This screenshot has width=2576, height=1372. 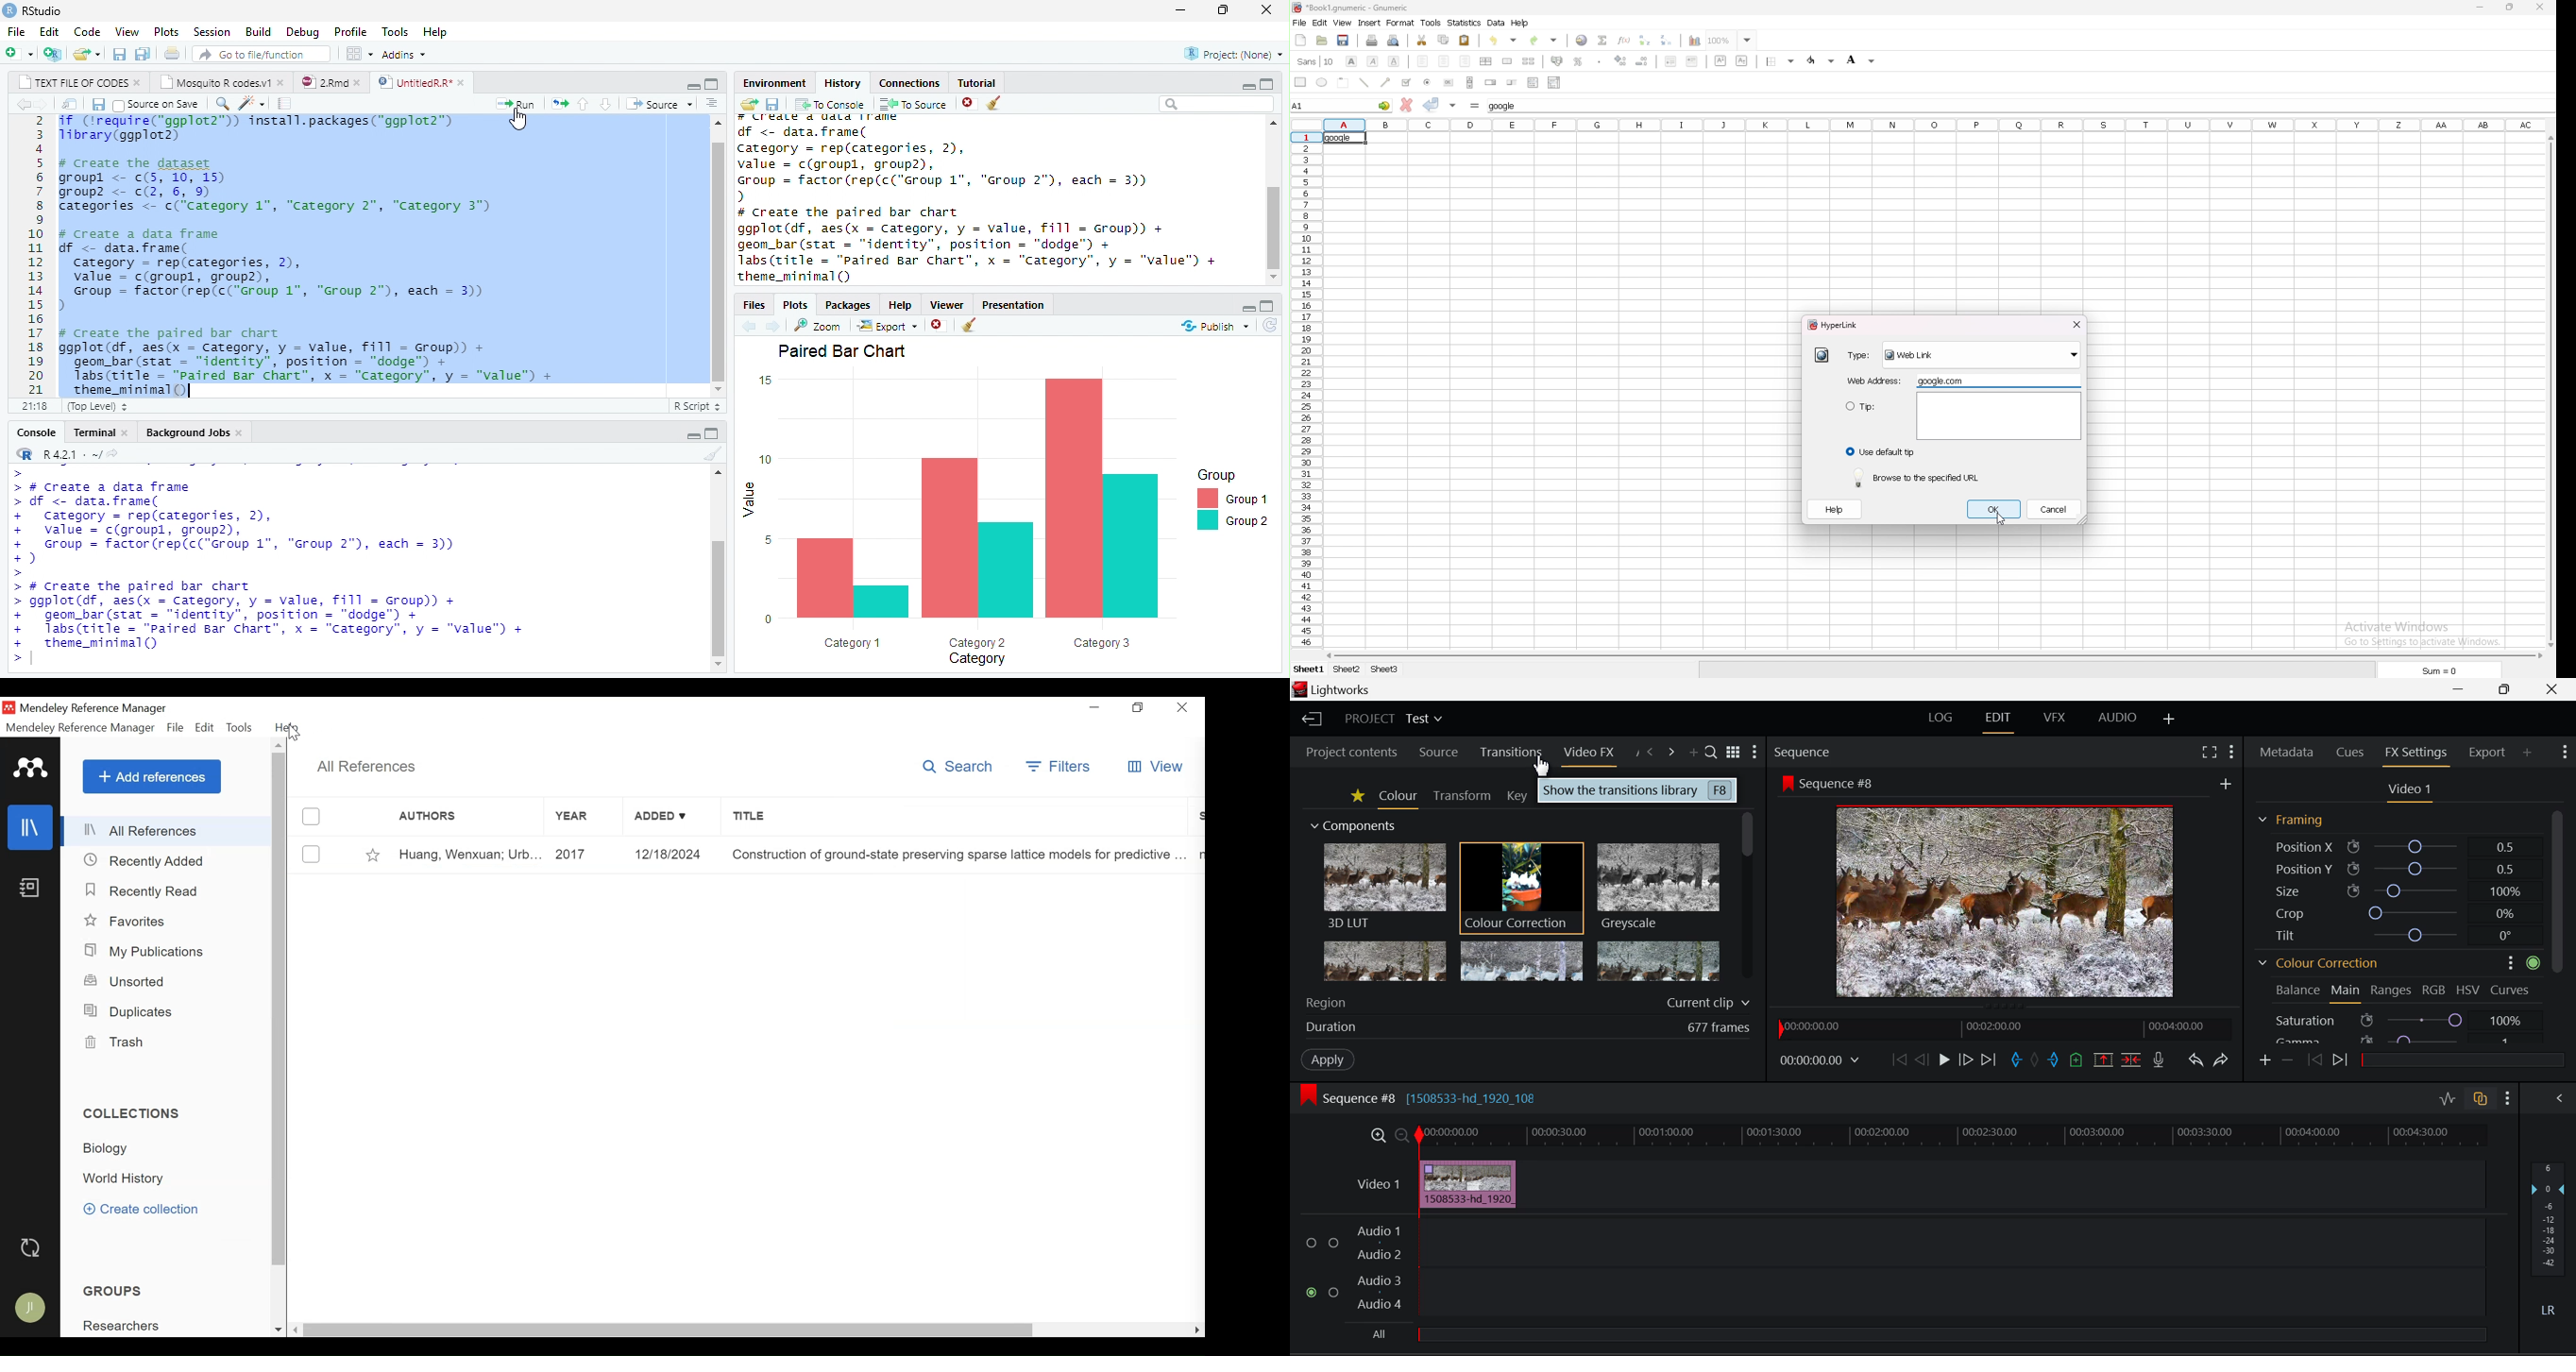 What do you see at coordinates (1023, 303) in the screenshot?
I see `presentation` at bounding box center [1023, 303].